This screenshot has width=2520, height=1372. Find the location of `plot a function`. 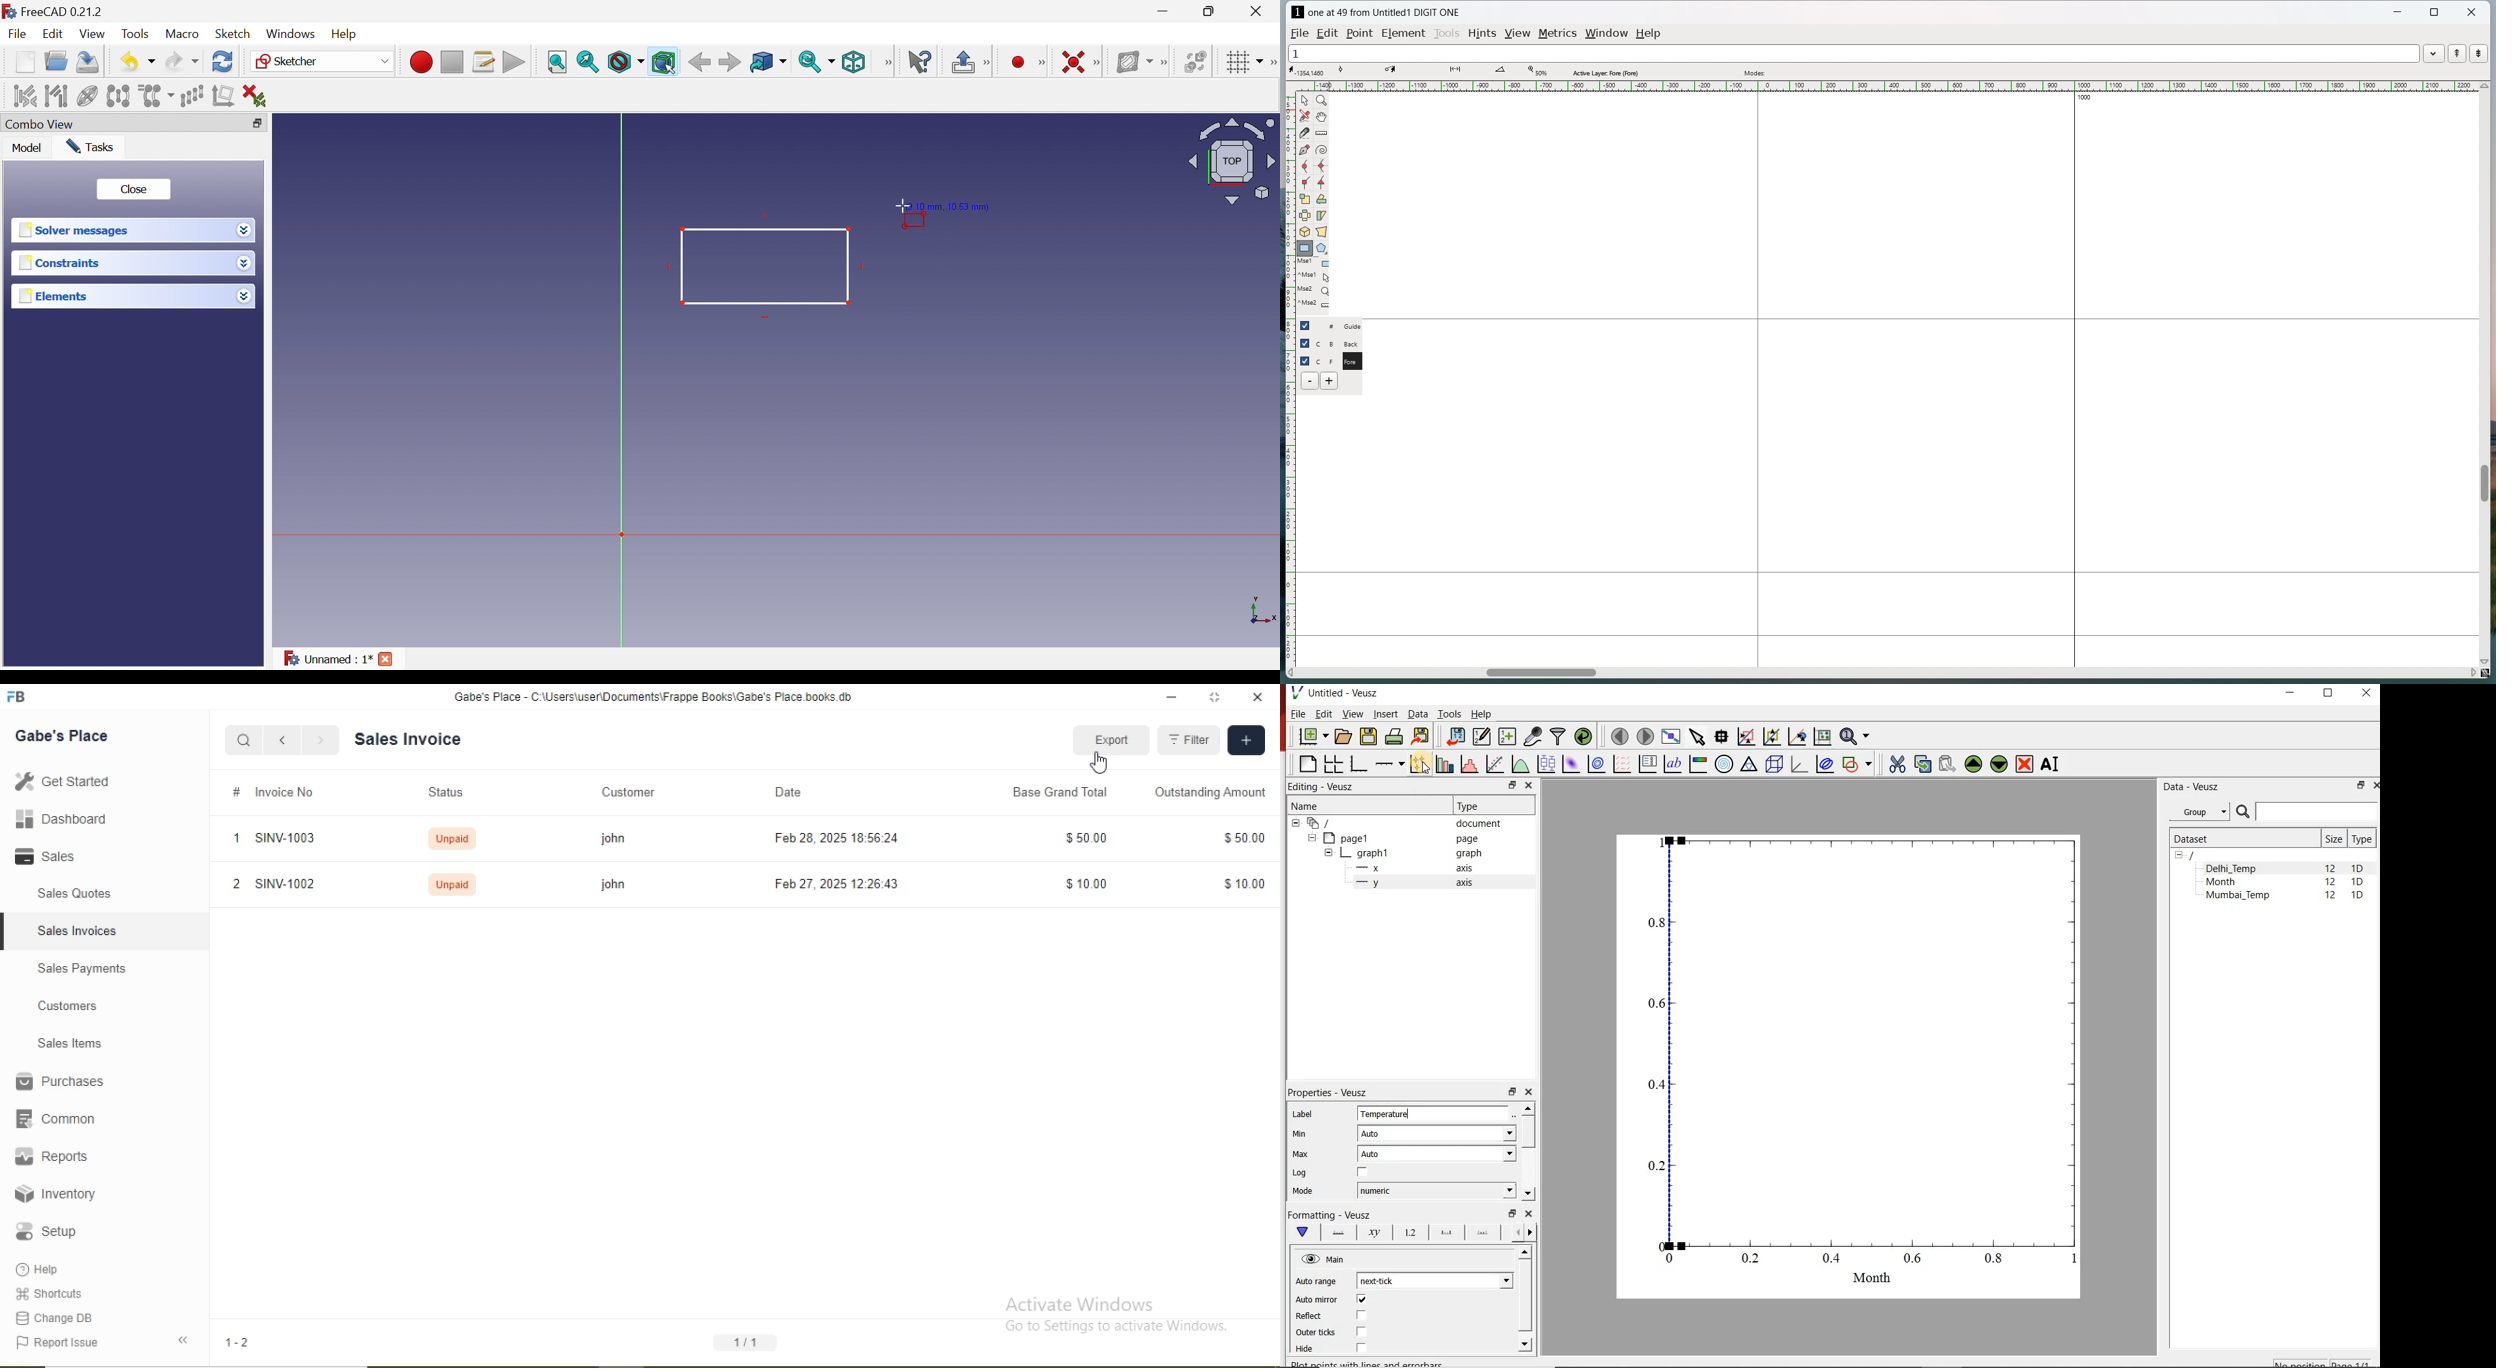

plot a function is located at coordinates (1520, 764).